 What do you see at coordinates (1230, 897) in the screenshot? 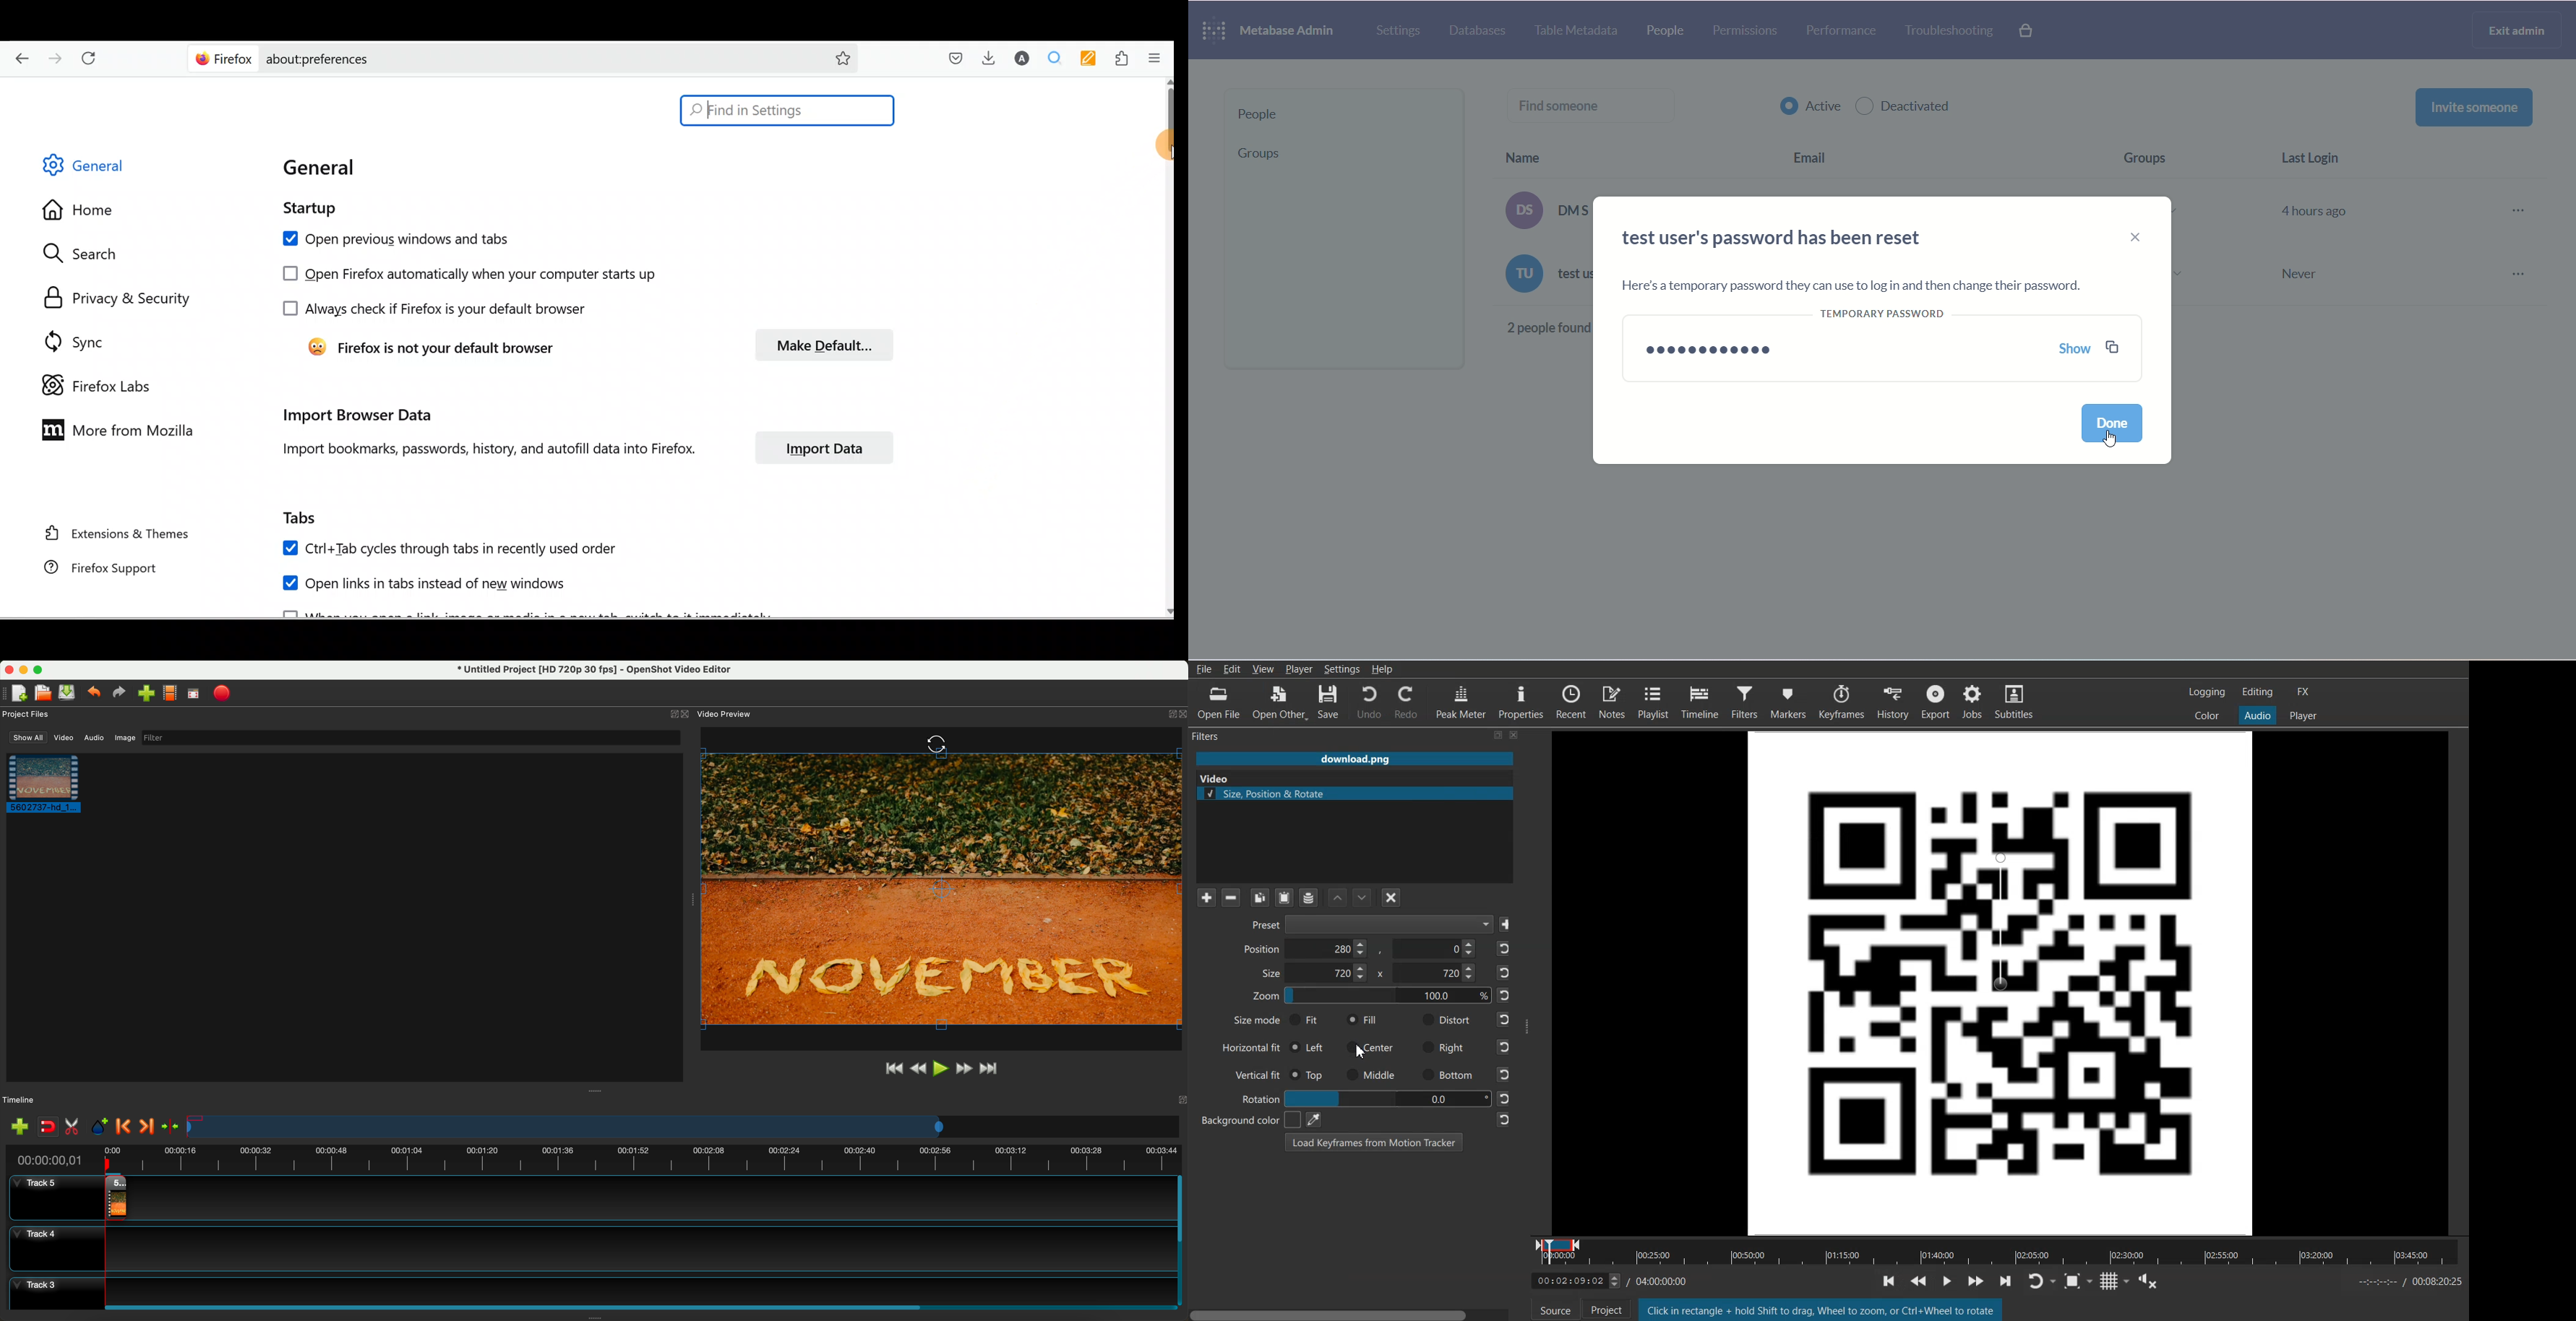
I see `Remove selected Filter` at bounding box center [1230, 897].